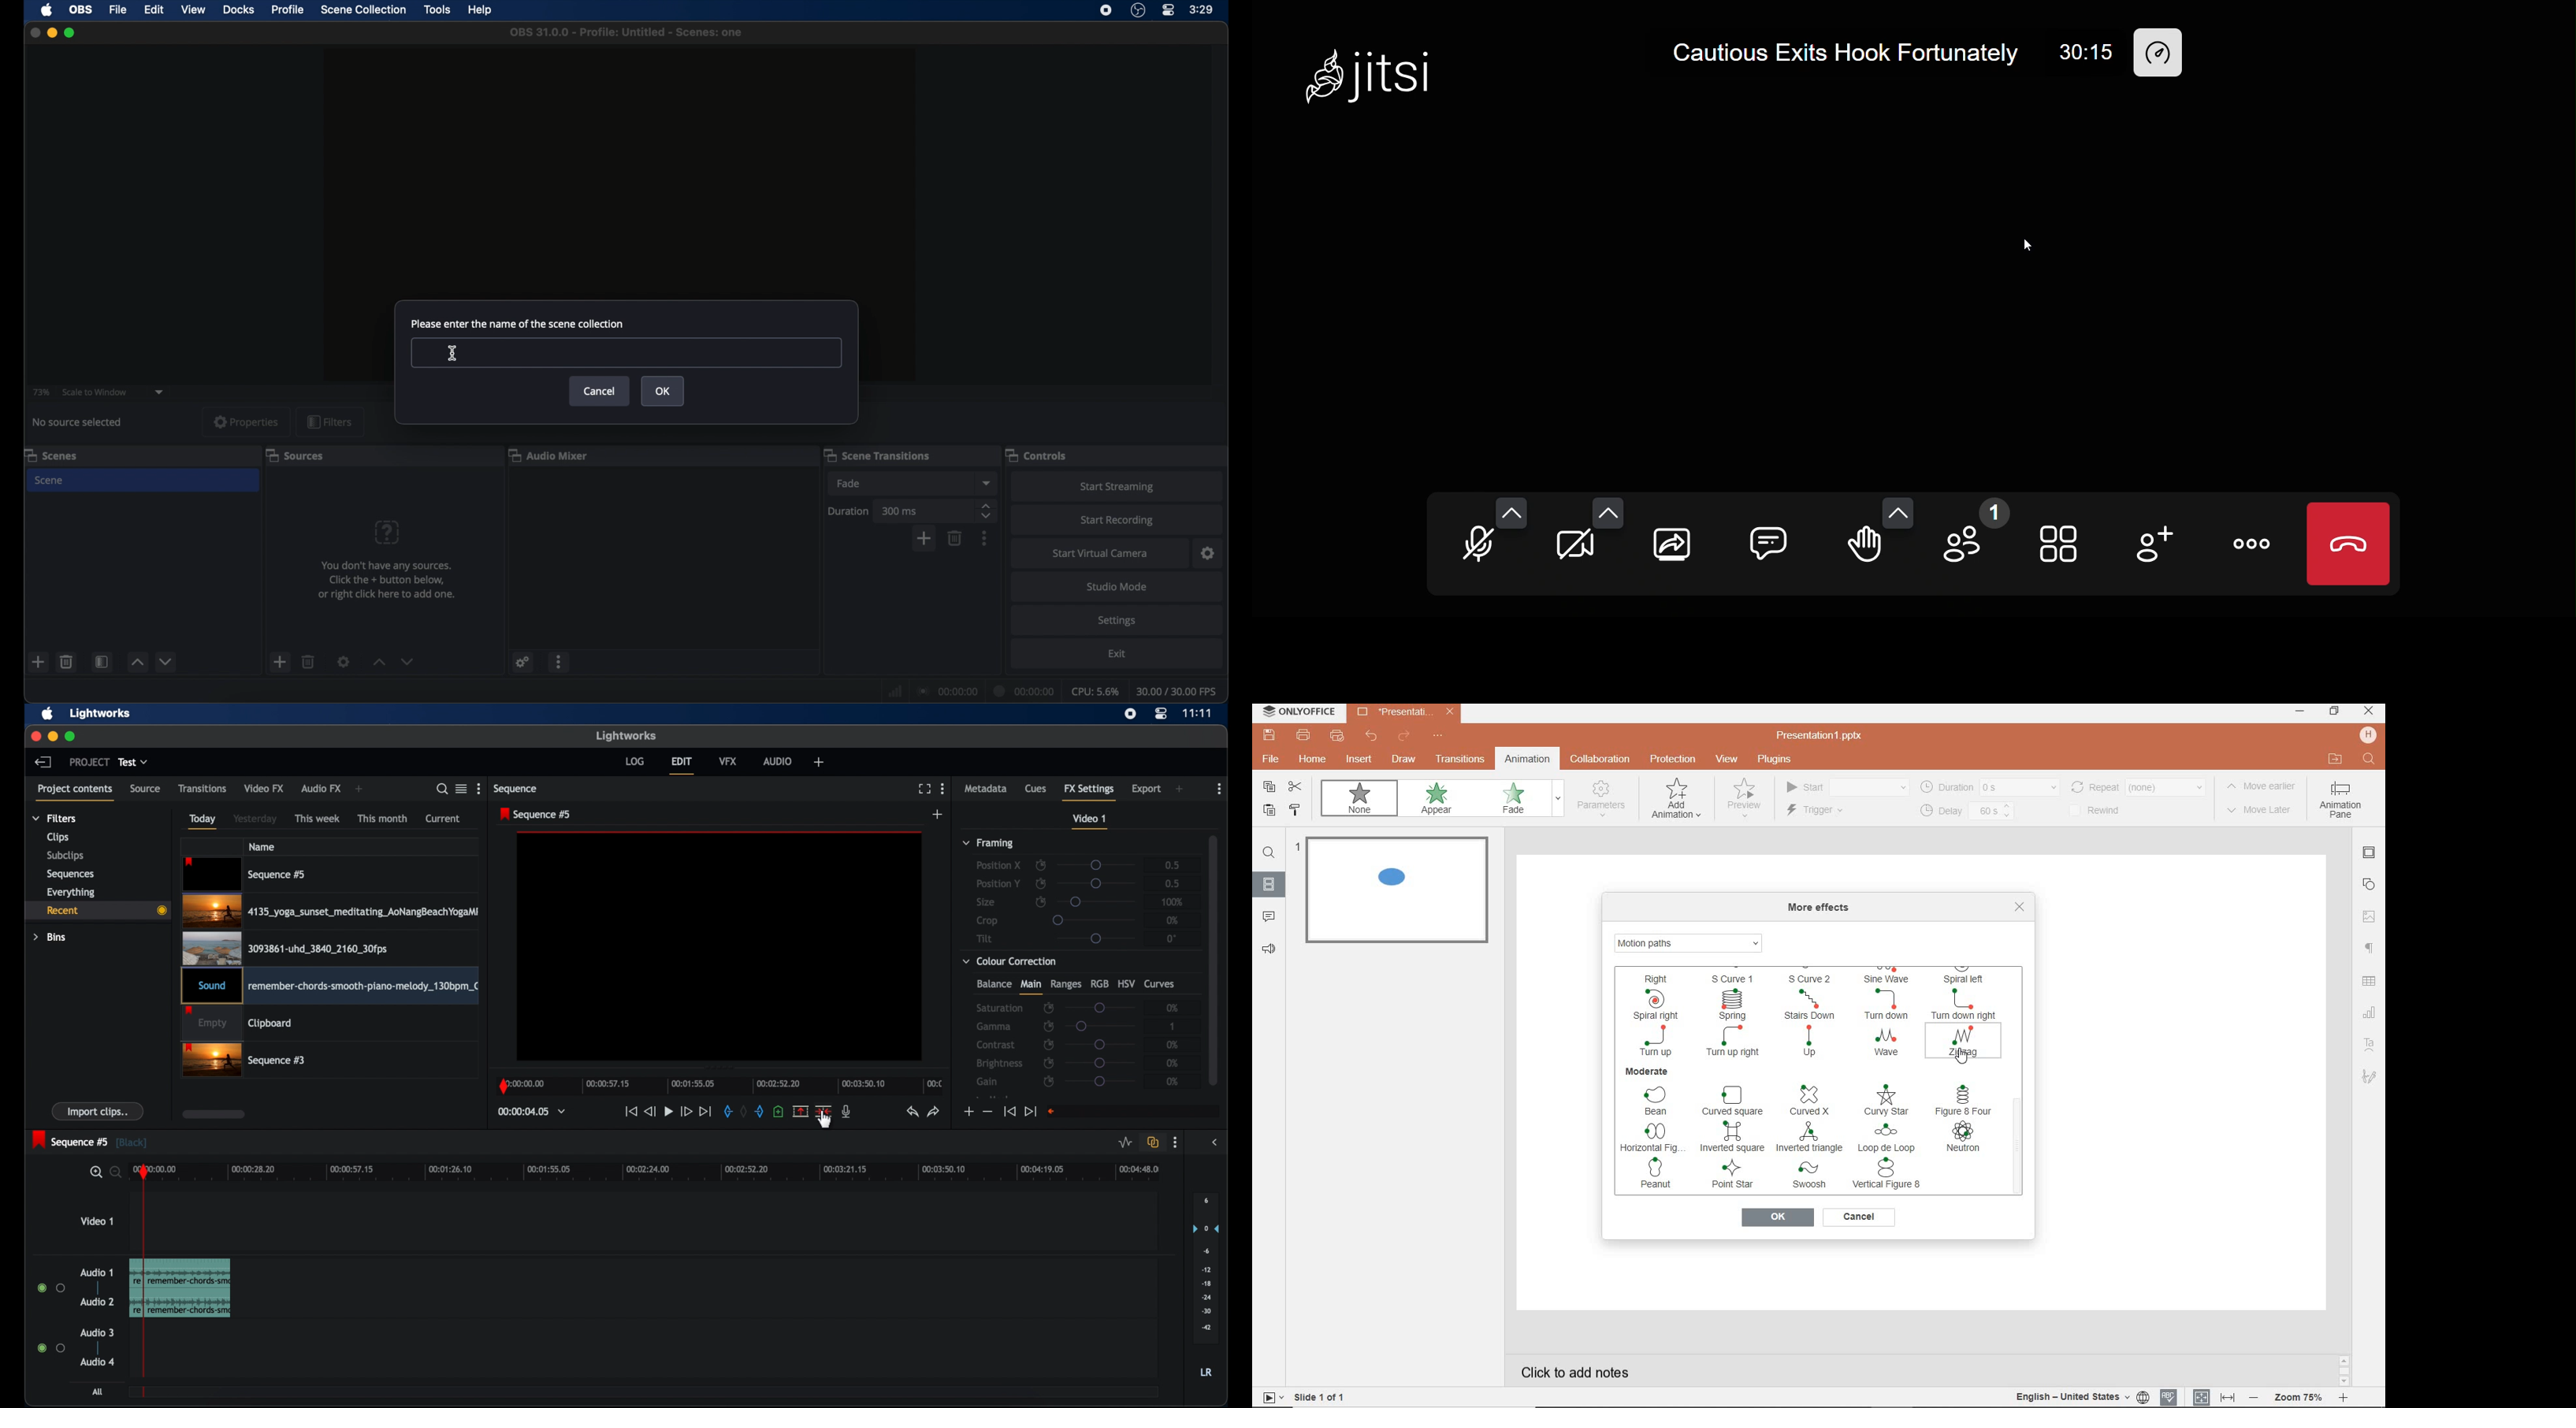  Describe the element at coordinates (1966, 812) in the screenshot. I see `delay` at that location.